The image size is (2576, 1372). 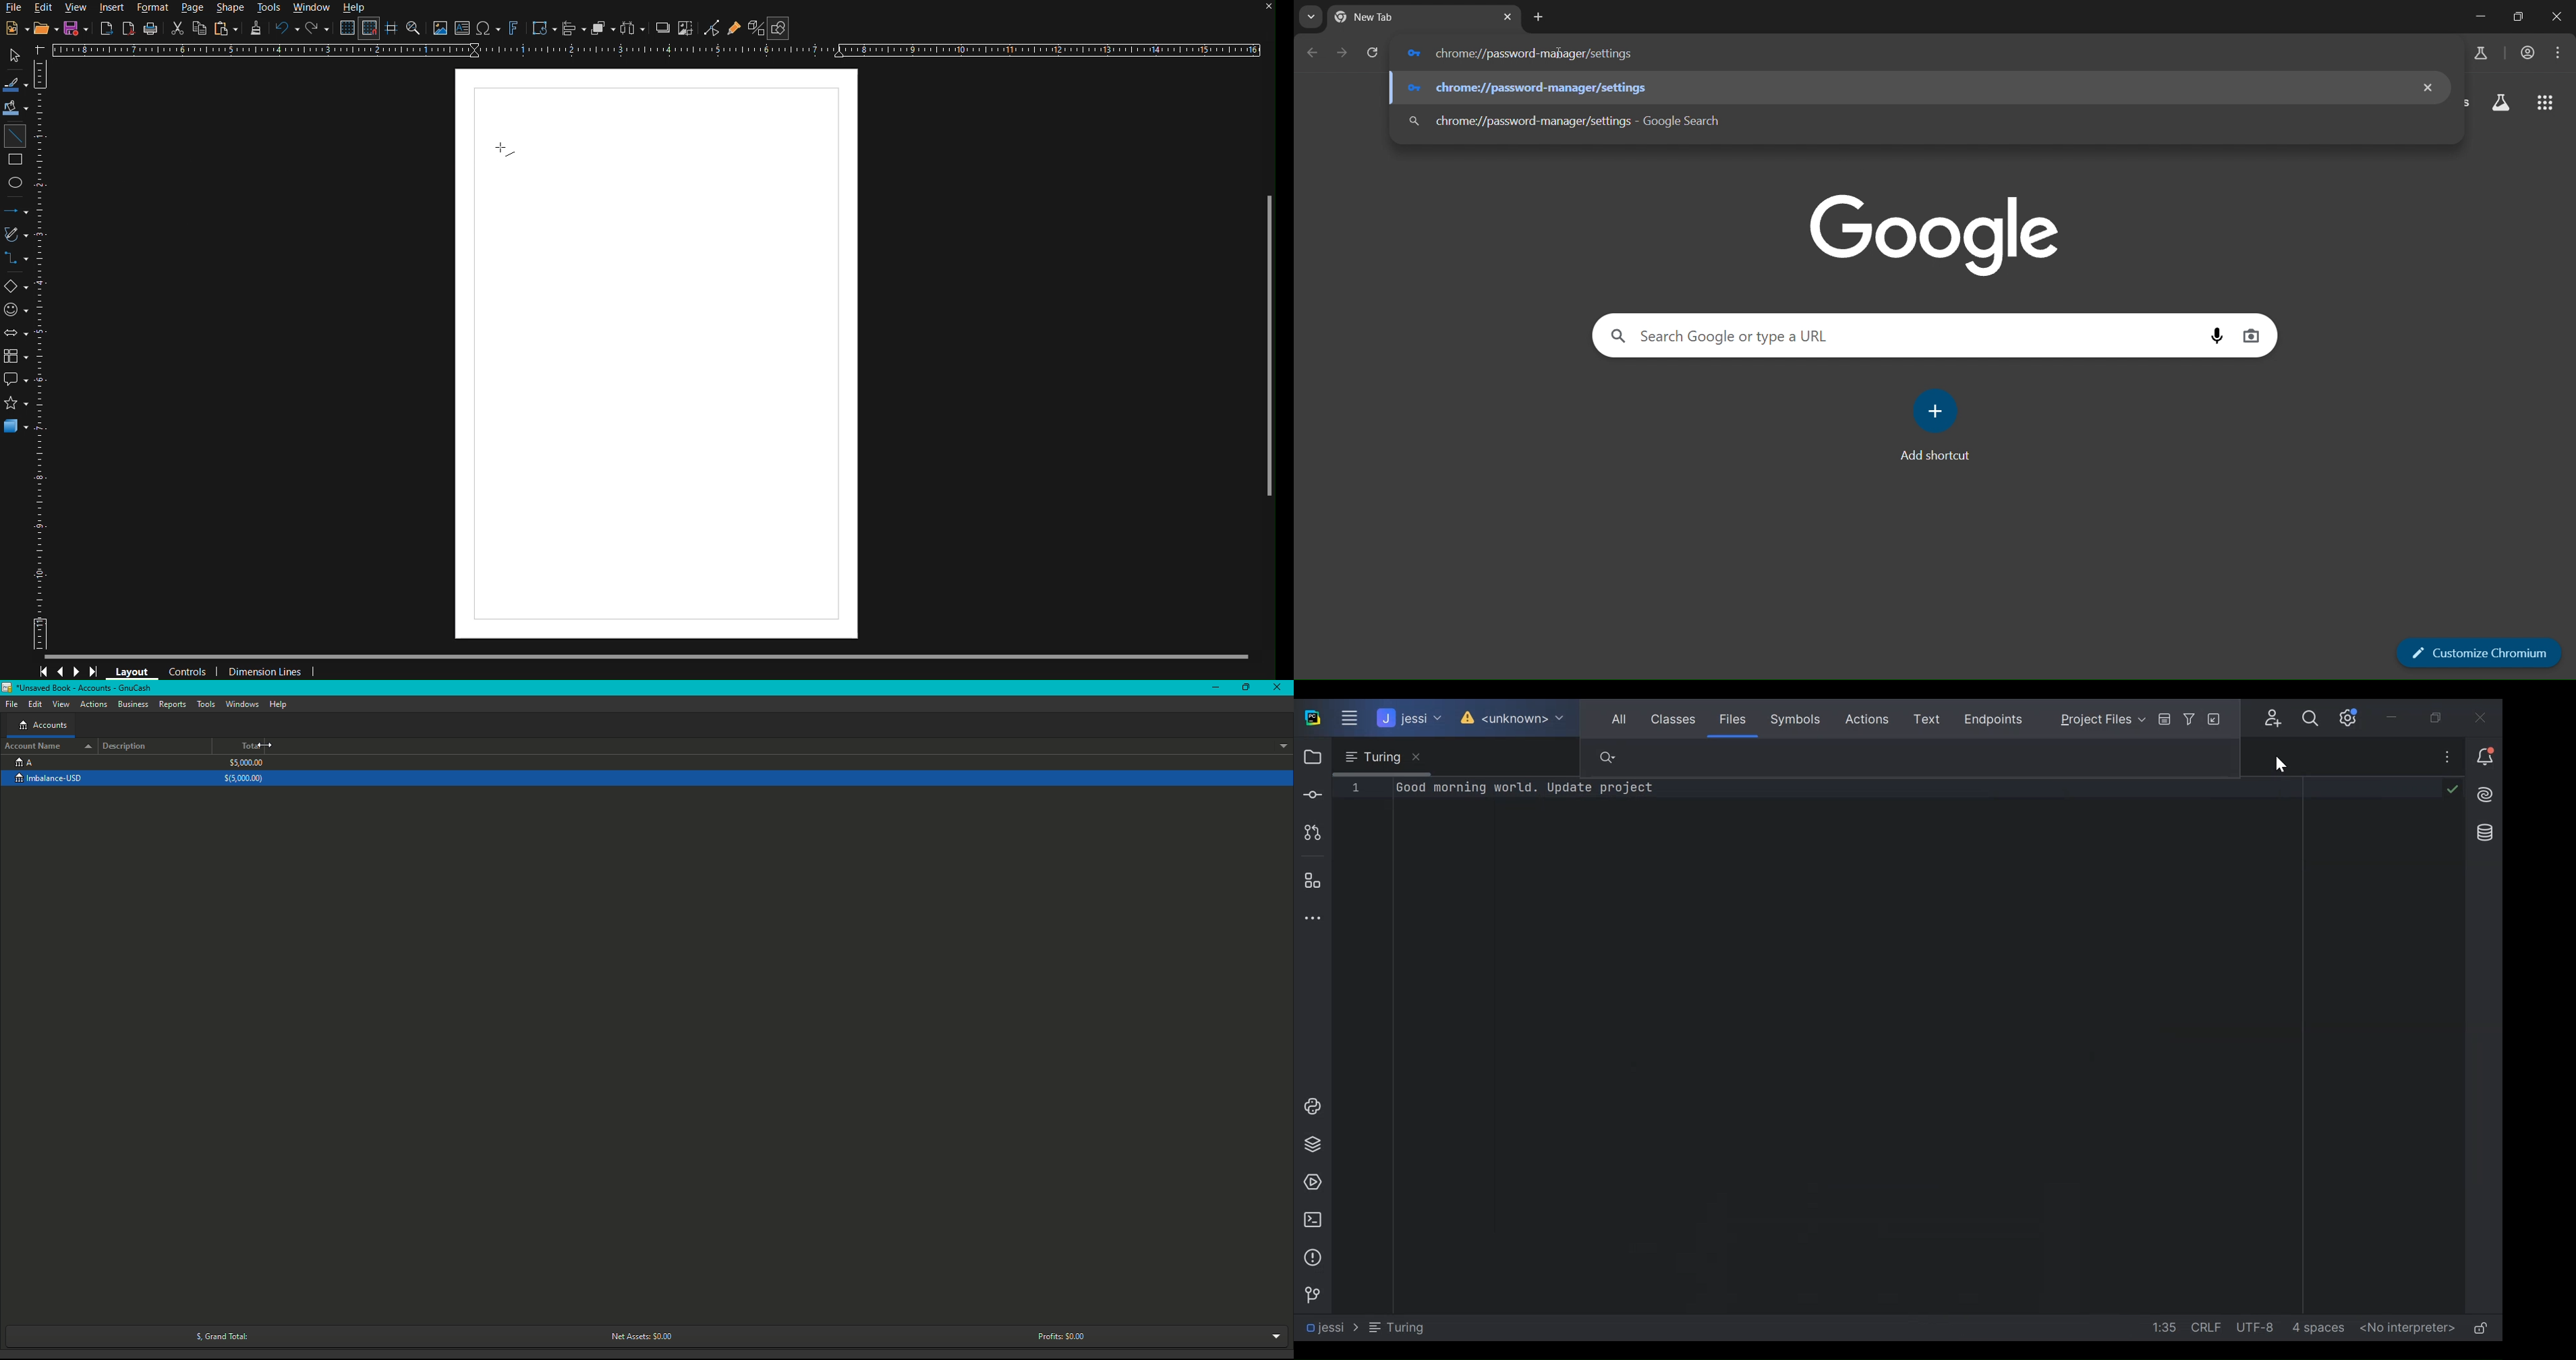 What do you see at coordinates (208, 704) in the screenshot?
I see `Tools` at bounding box center [208, 704].